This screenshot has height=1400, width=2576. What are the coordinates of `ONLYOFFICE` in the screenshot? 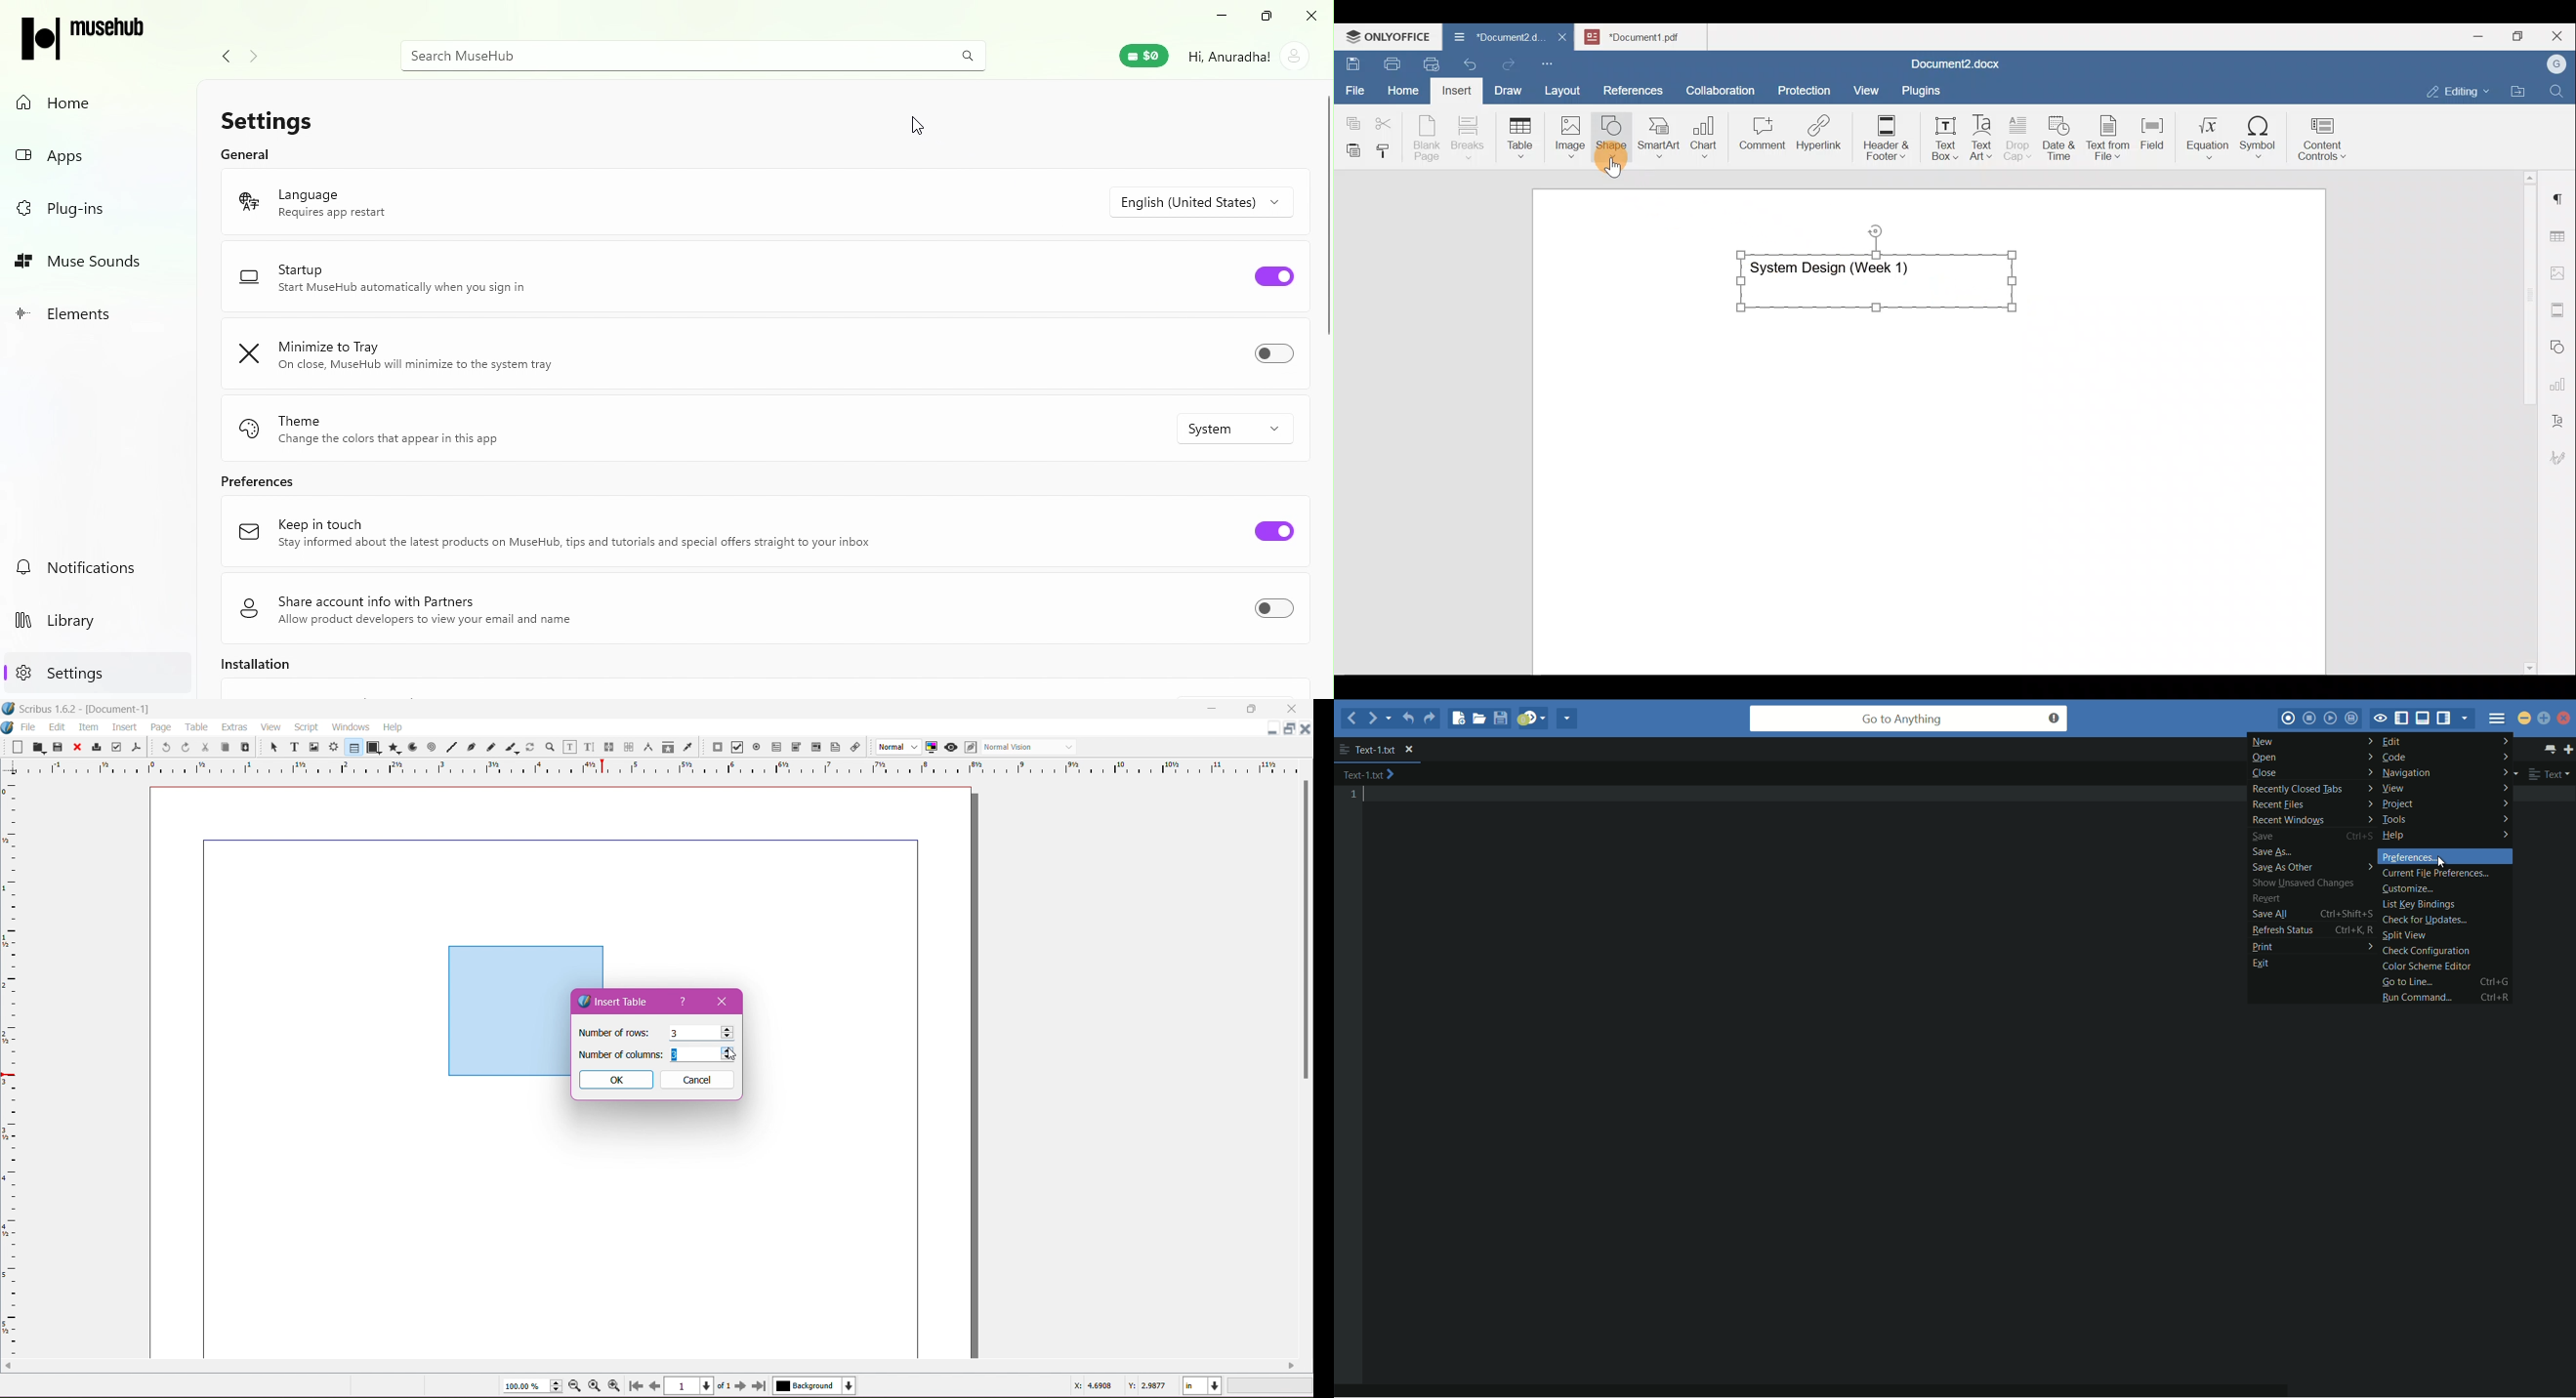 It's located at (1389, 36).